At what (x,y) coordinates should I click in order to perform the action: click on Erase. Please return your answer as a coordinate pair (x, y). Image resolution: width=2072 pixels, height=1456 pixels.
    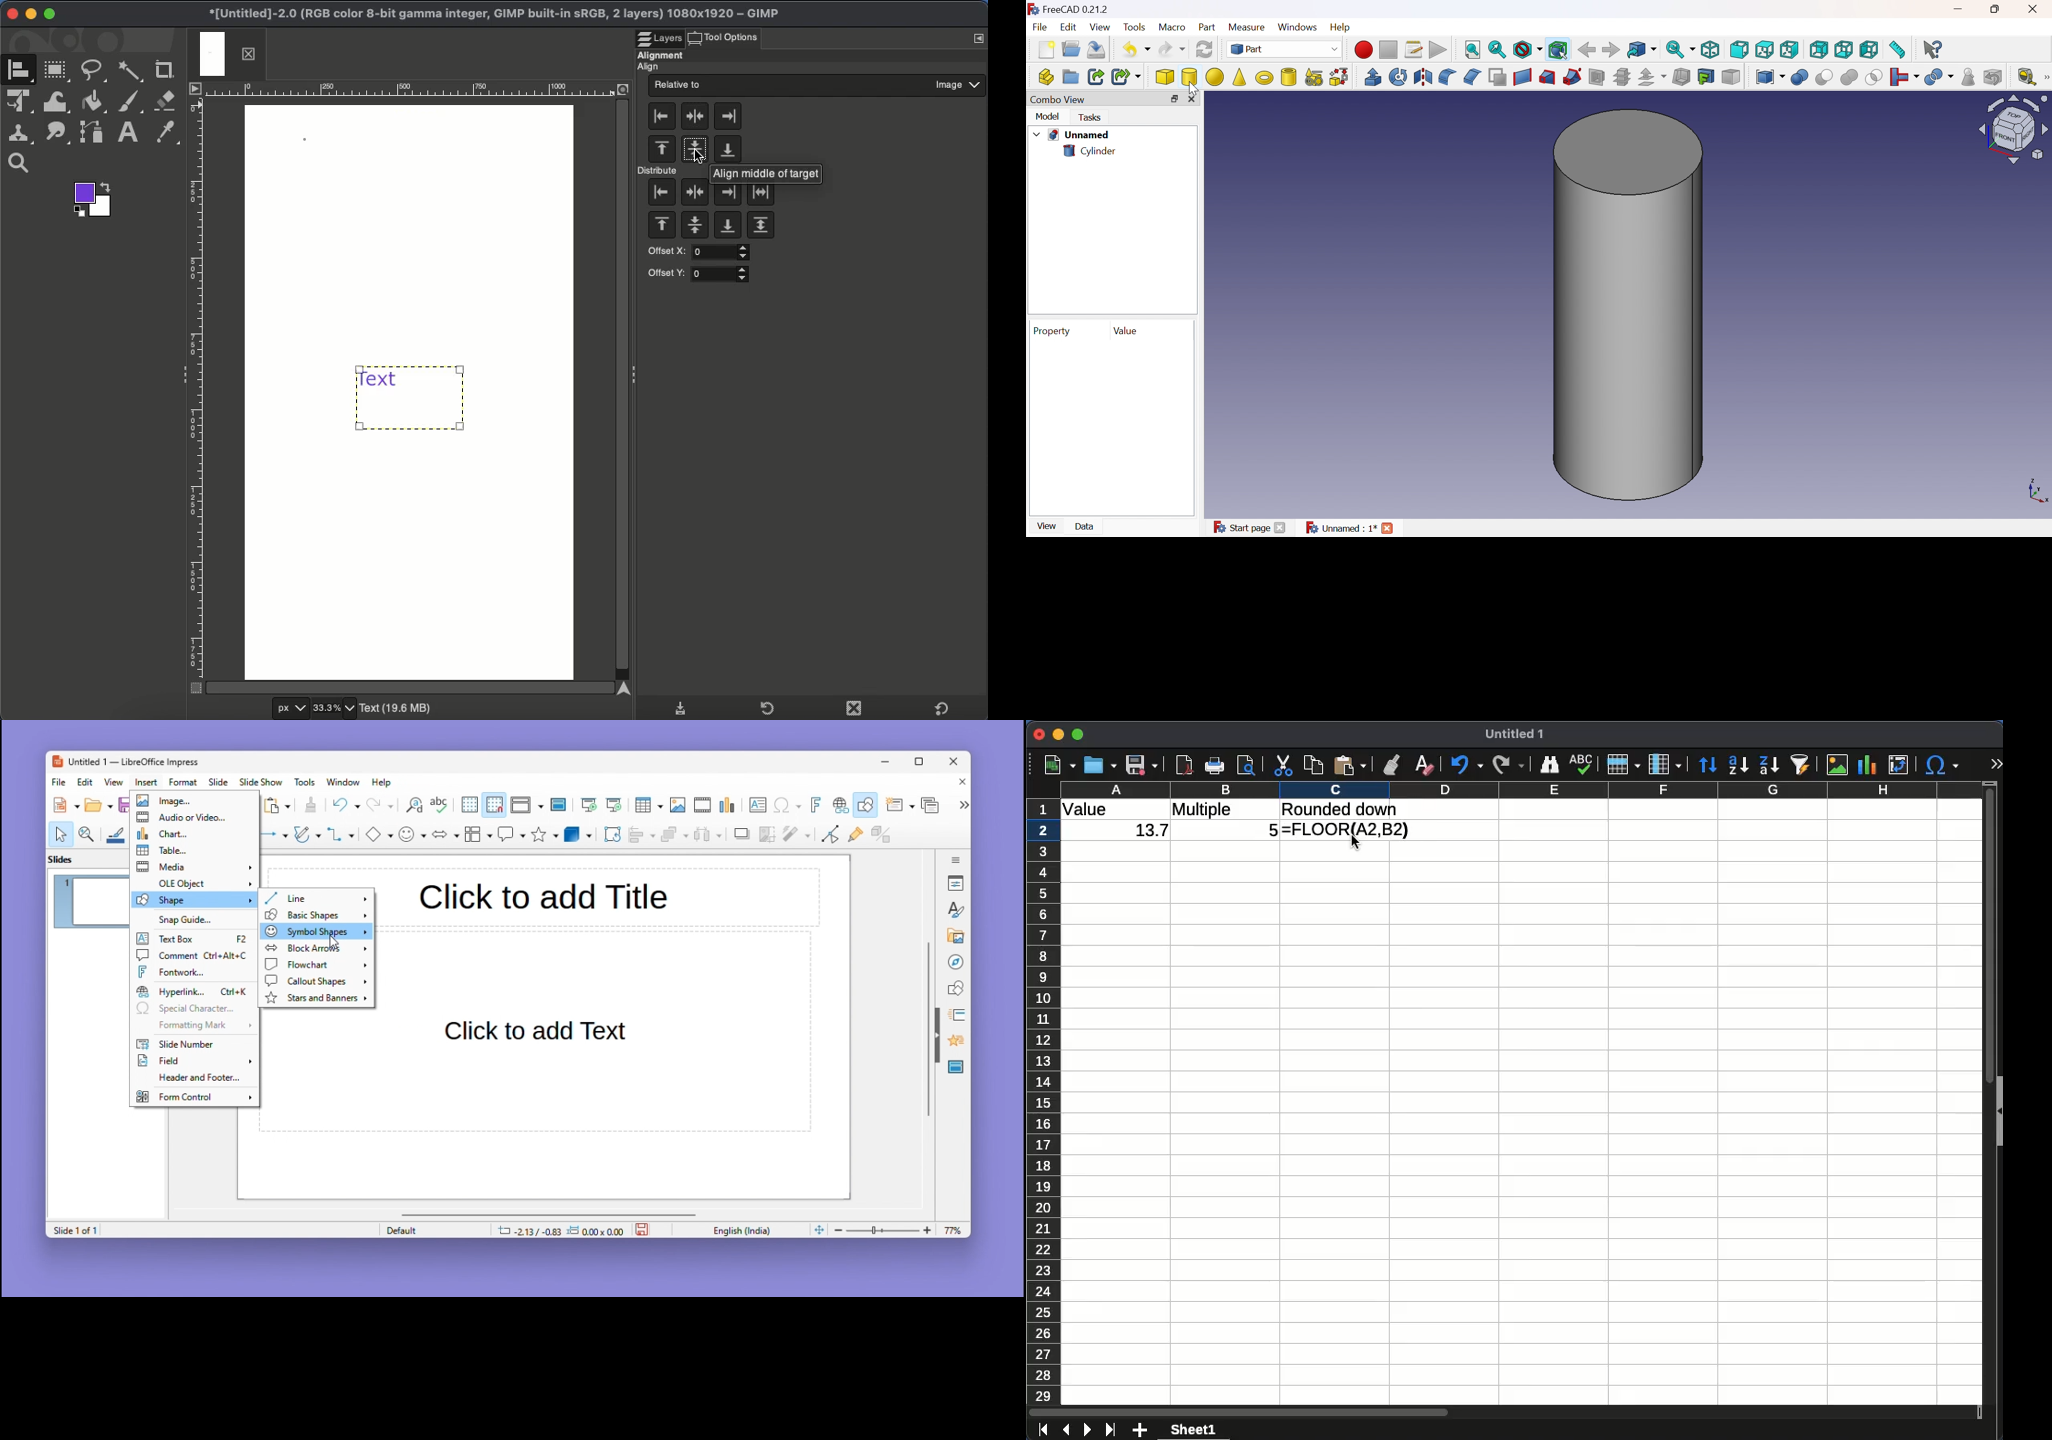
    Looking at the image, I should click on (167, 101).